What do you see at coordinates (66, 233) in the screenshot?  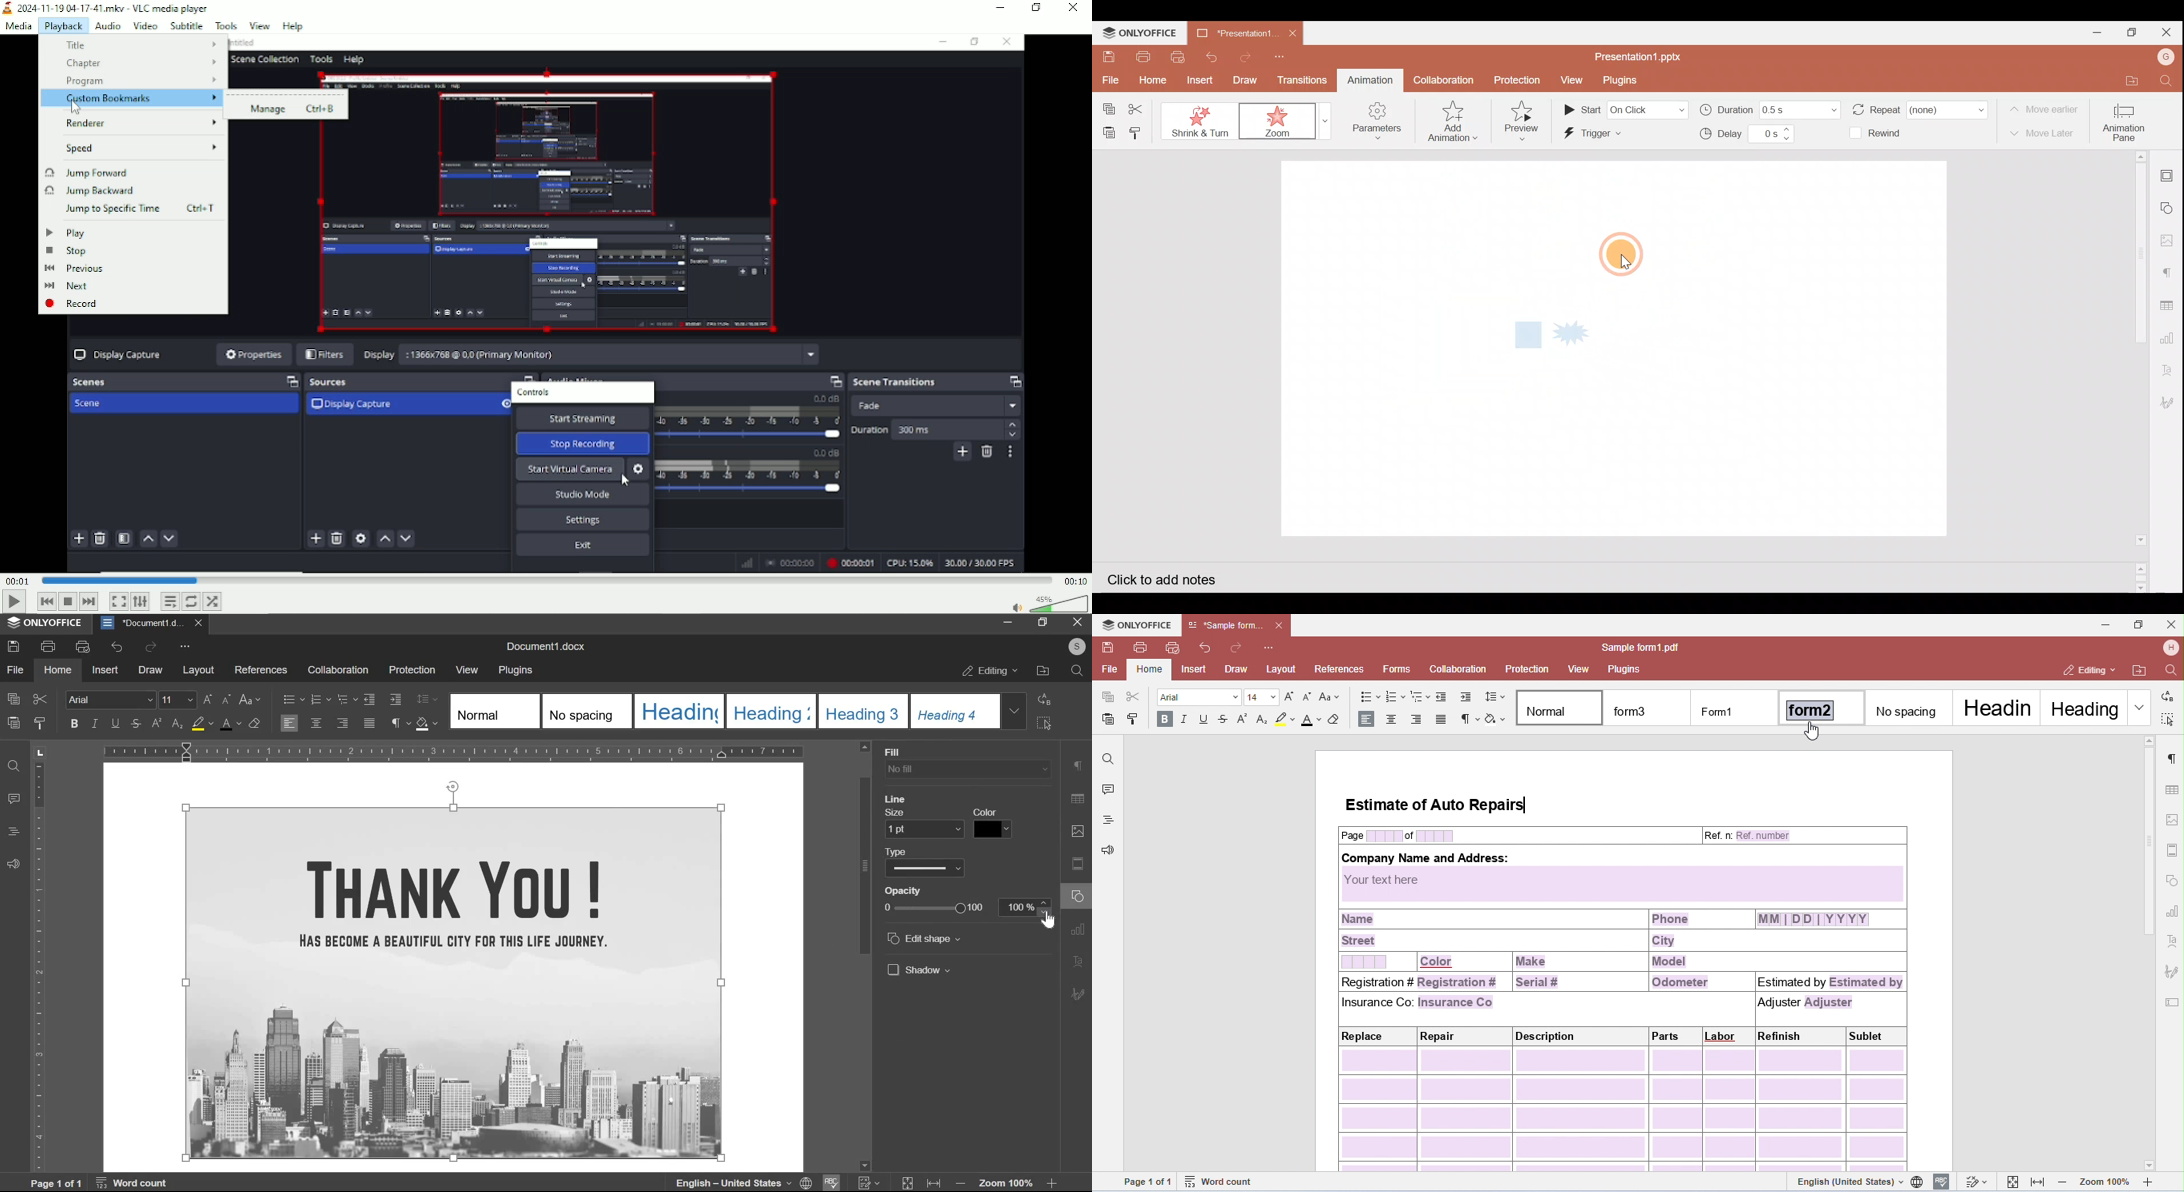 I see `Play` at bounding box center [66, 233].